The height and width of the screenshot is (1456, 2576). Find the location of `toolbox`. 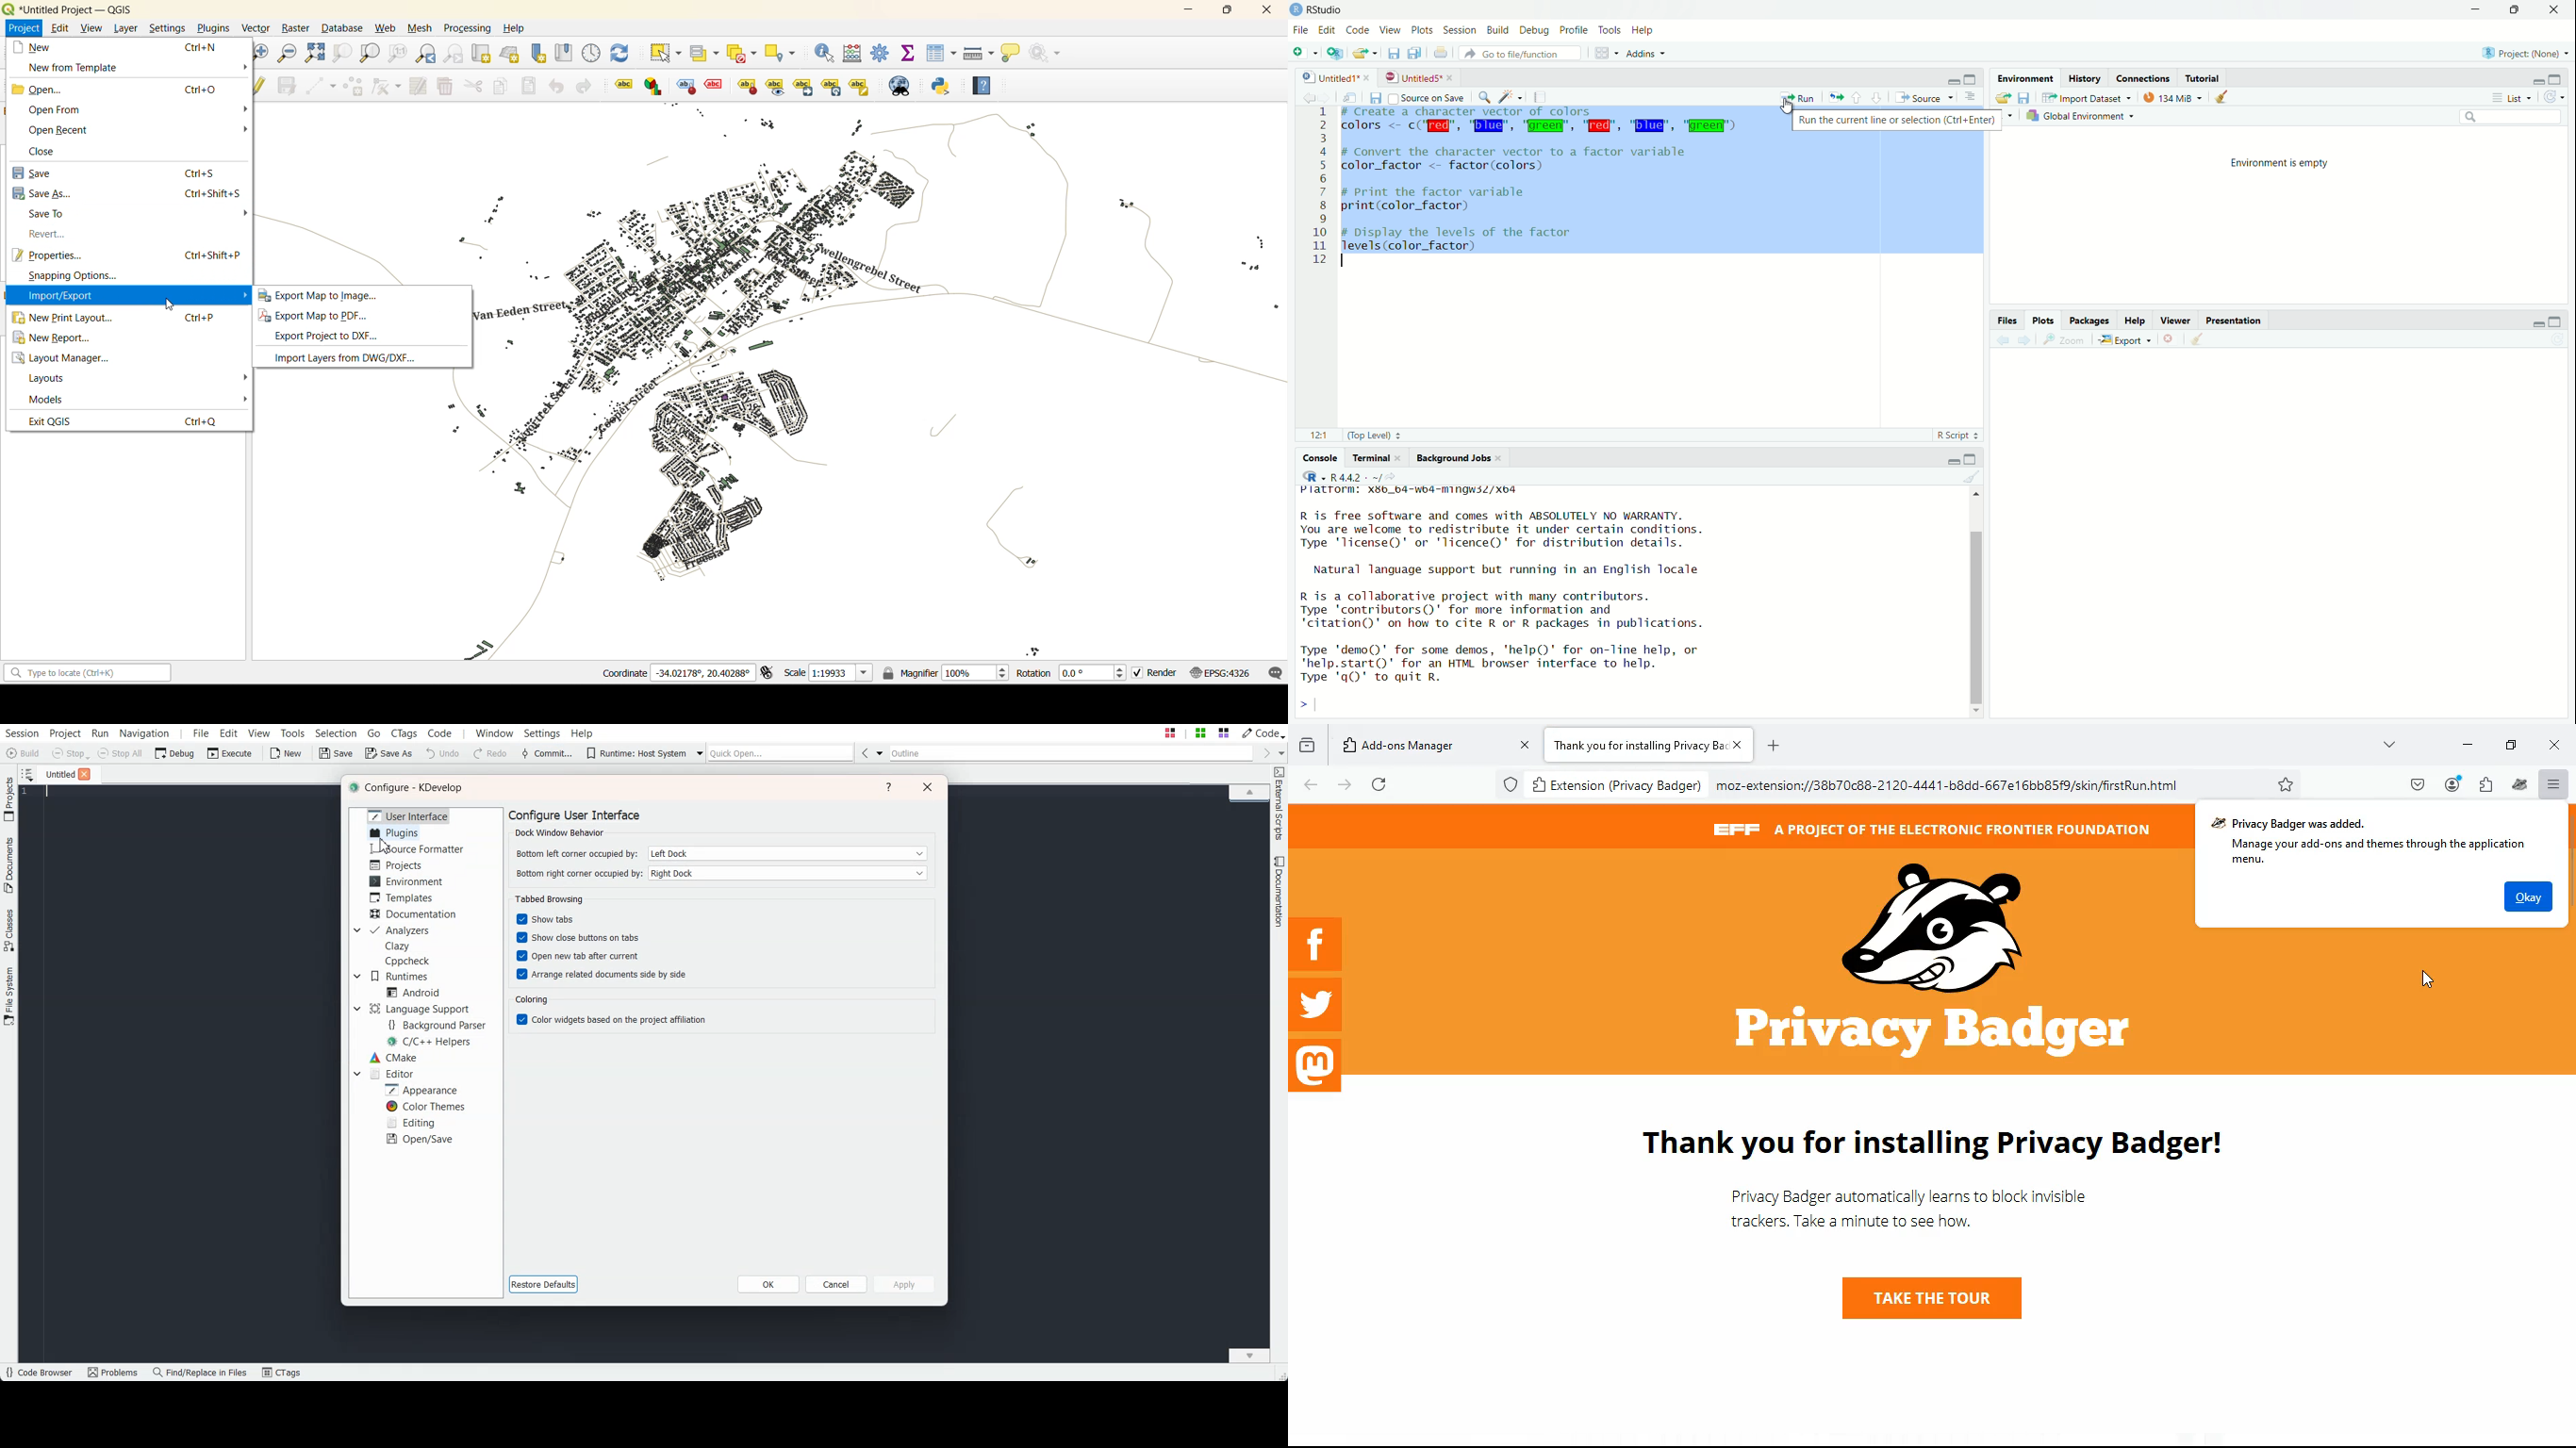

toolbox is located at coordinates (883, 54).